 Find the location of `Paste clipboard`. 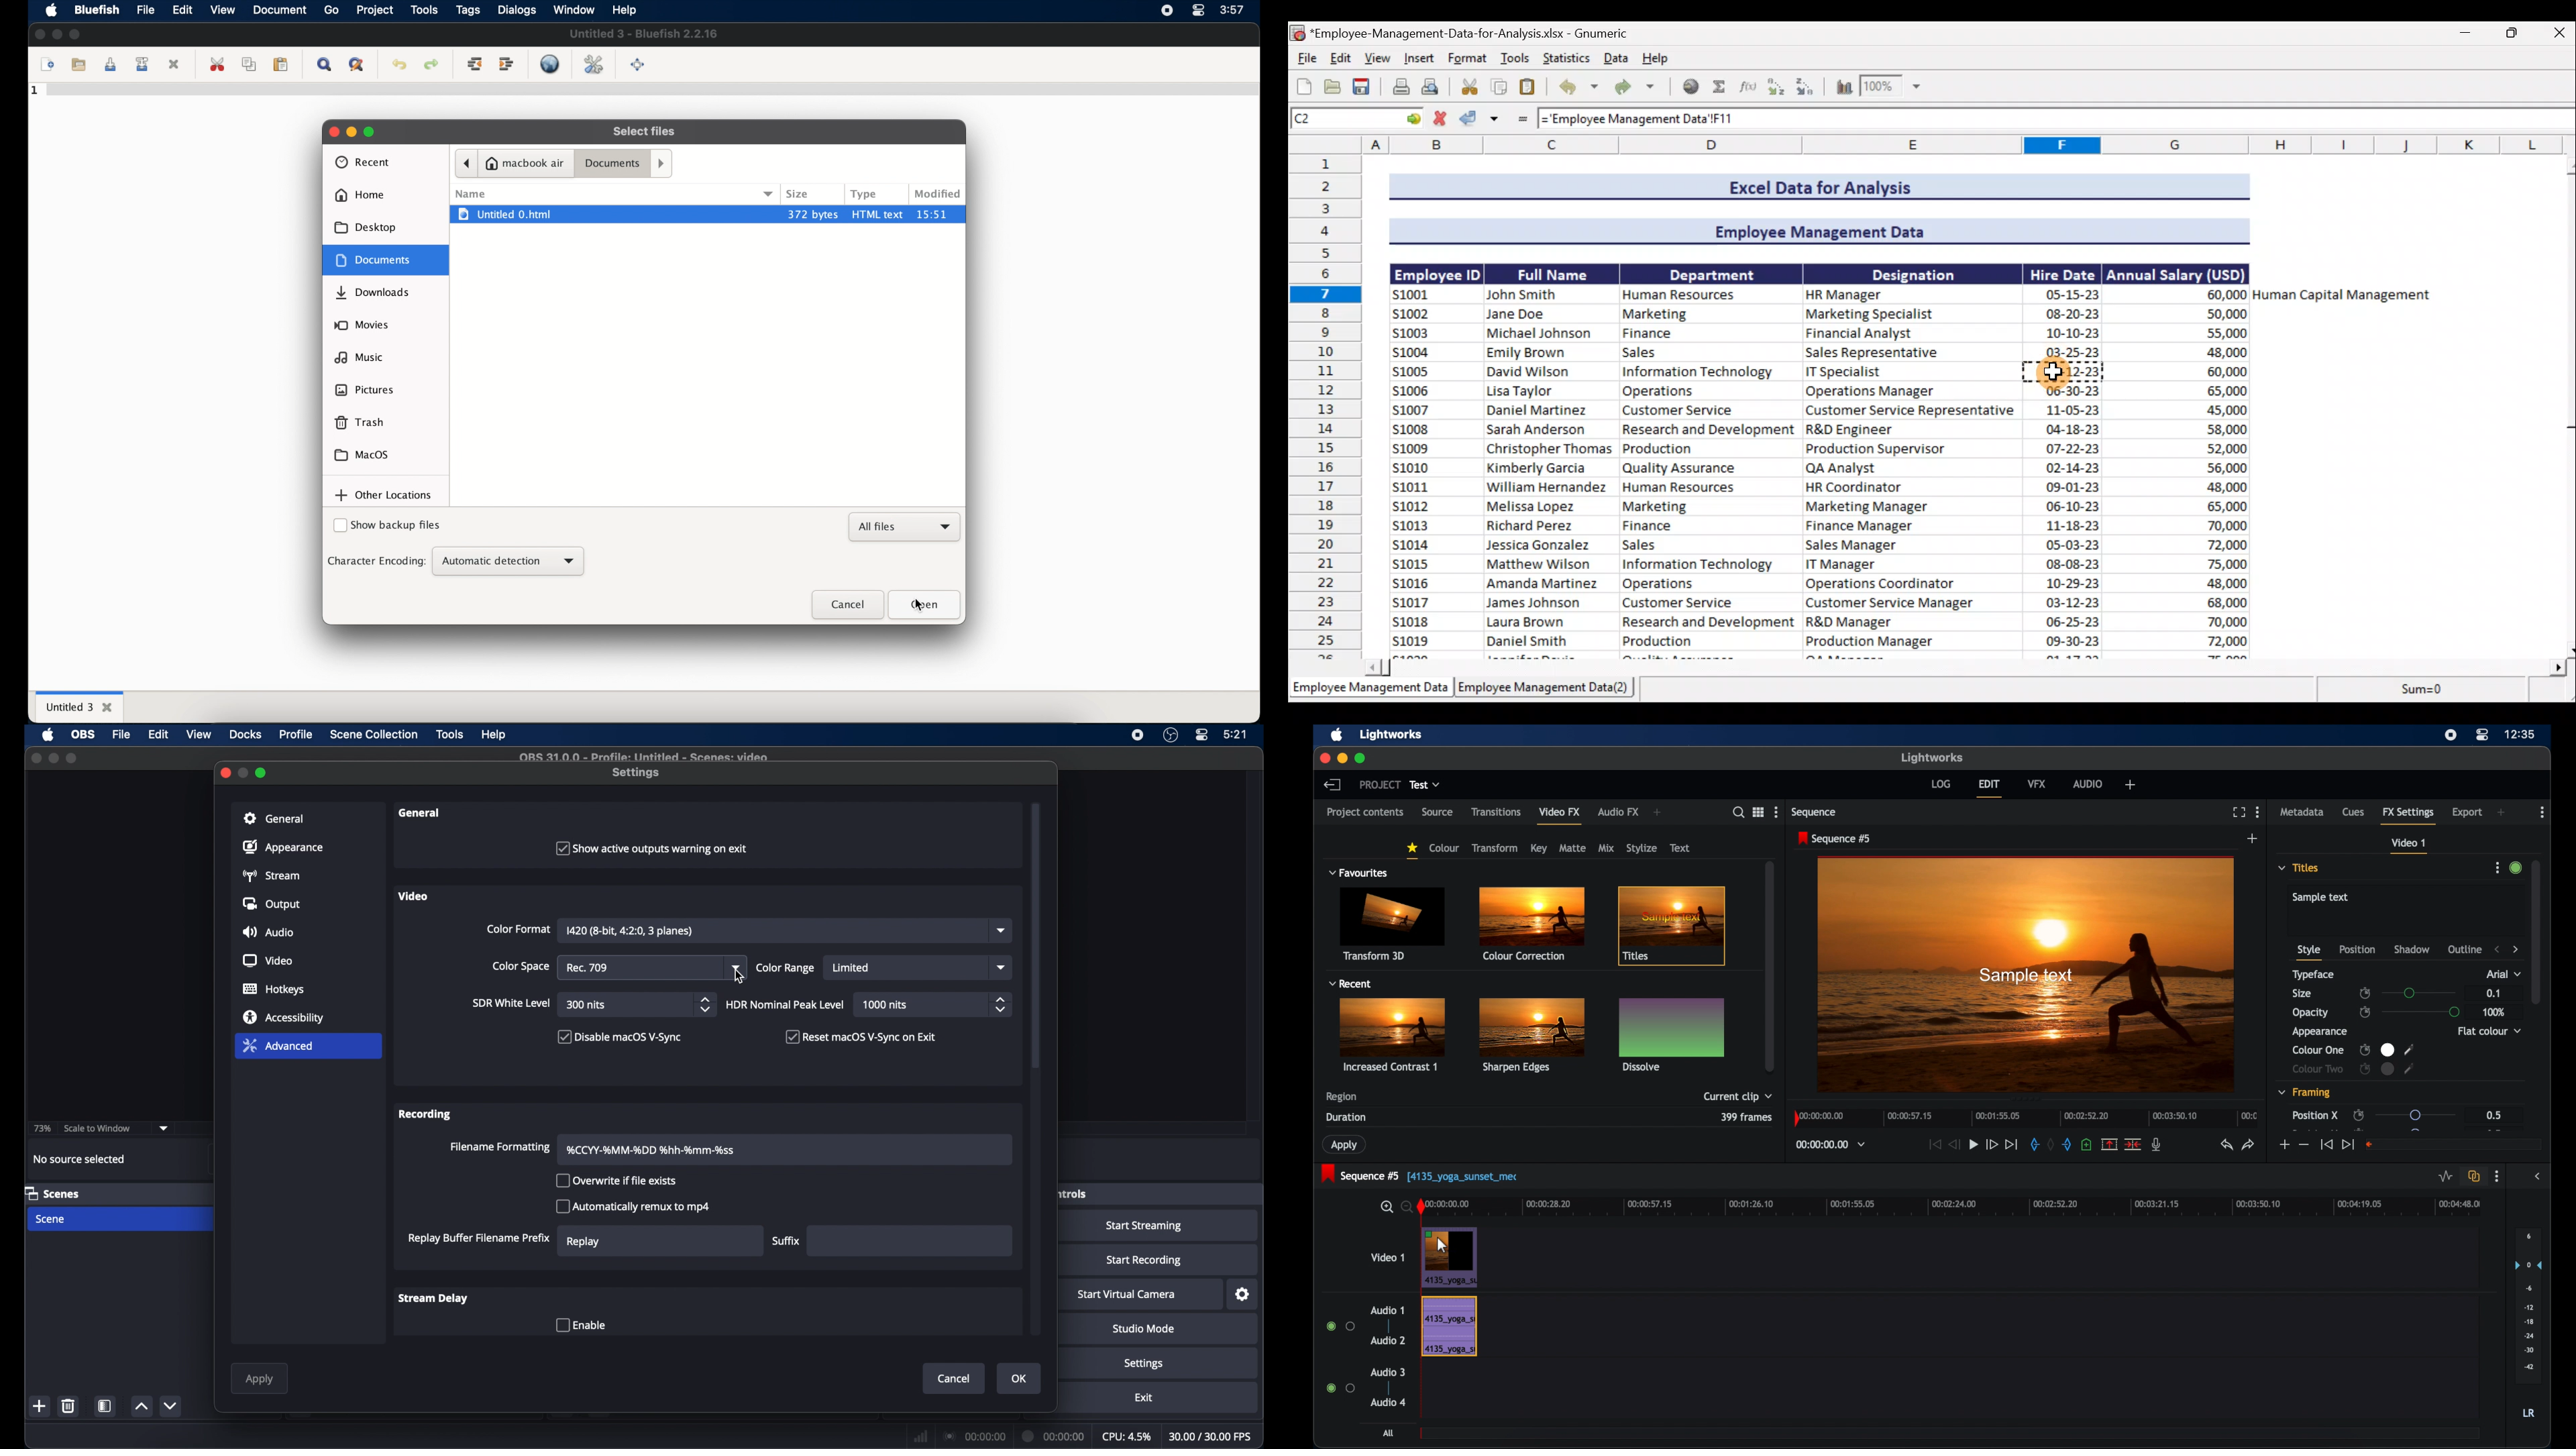

Paste clipboard is located at coordinates (1531, 89).